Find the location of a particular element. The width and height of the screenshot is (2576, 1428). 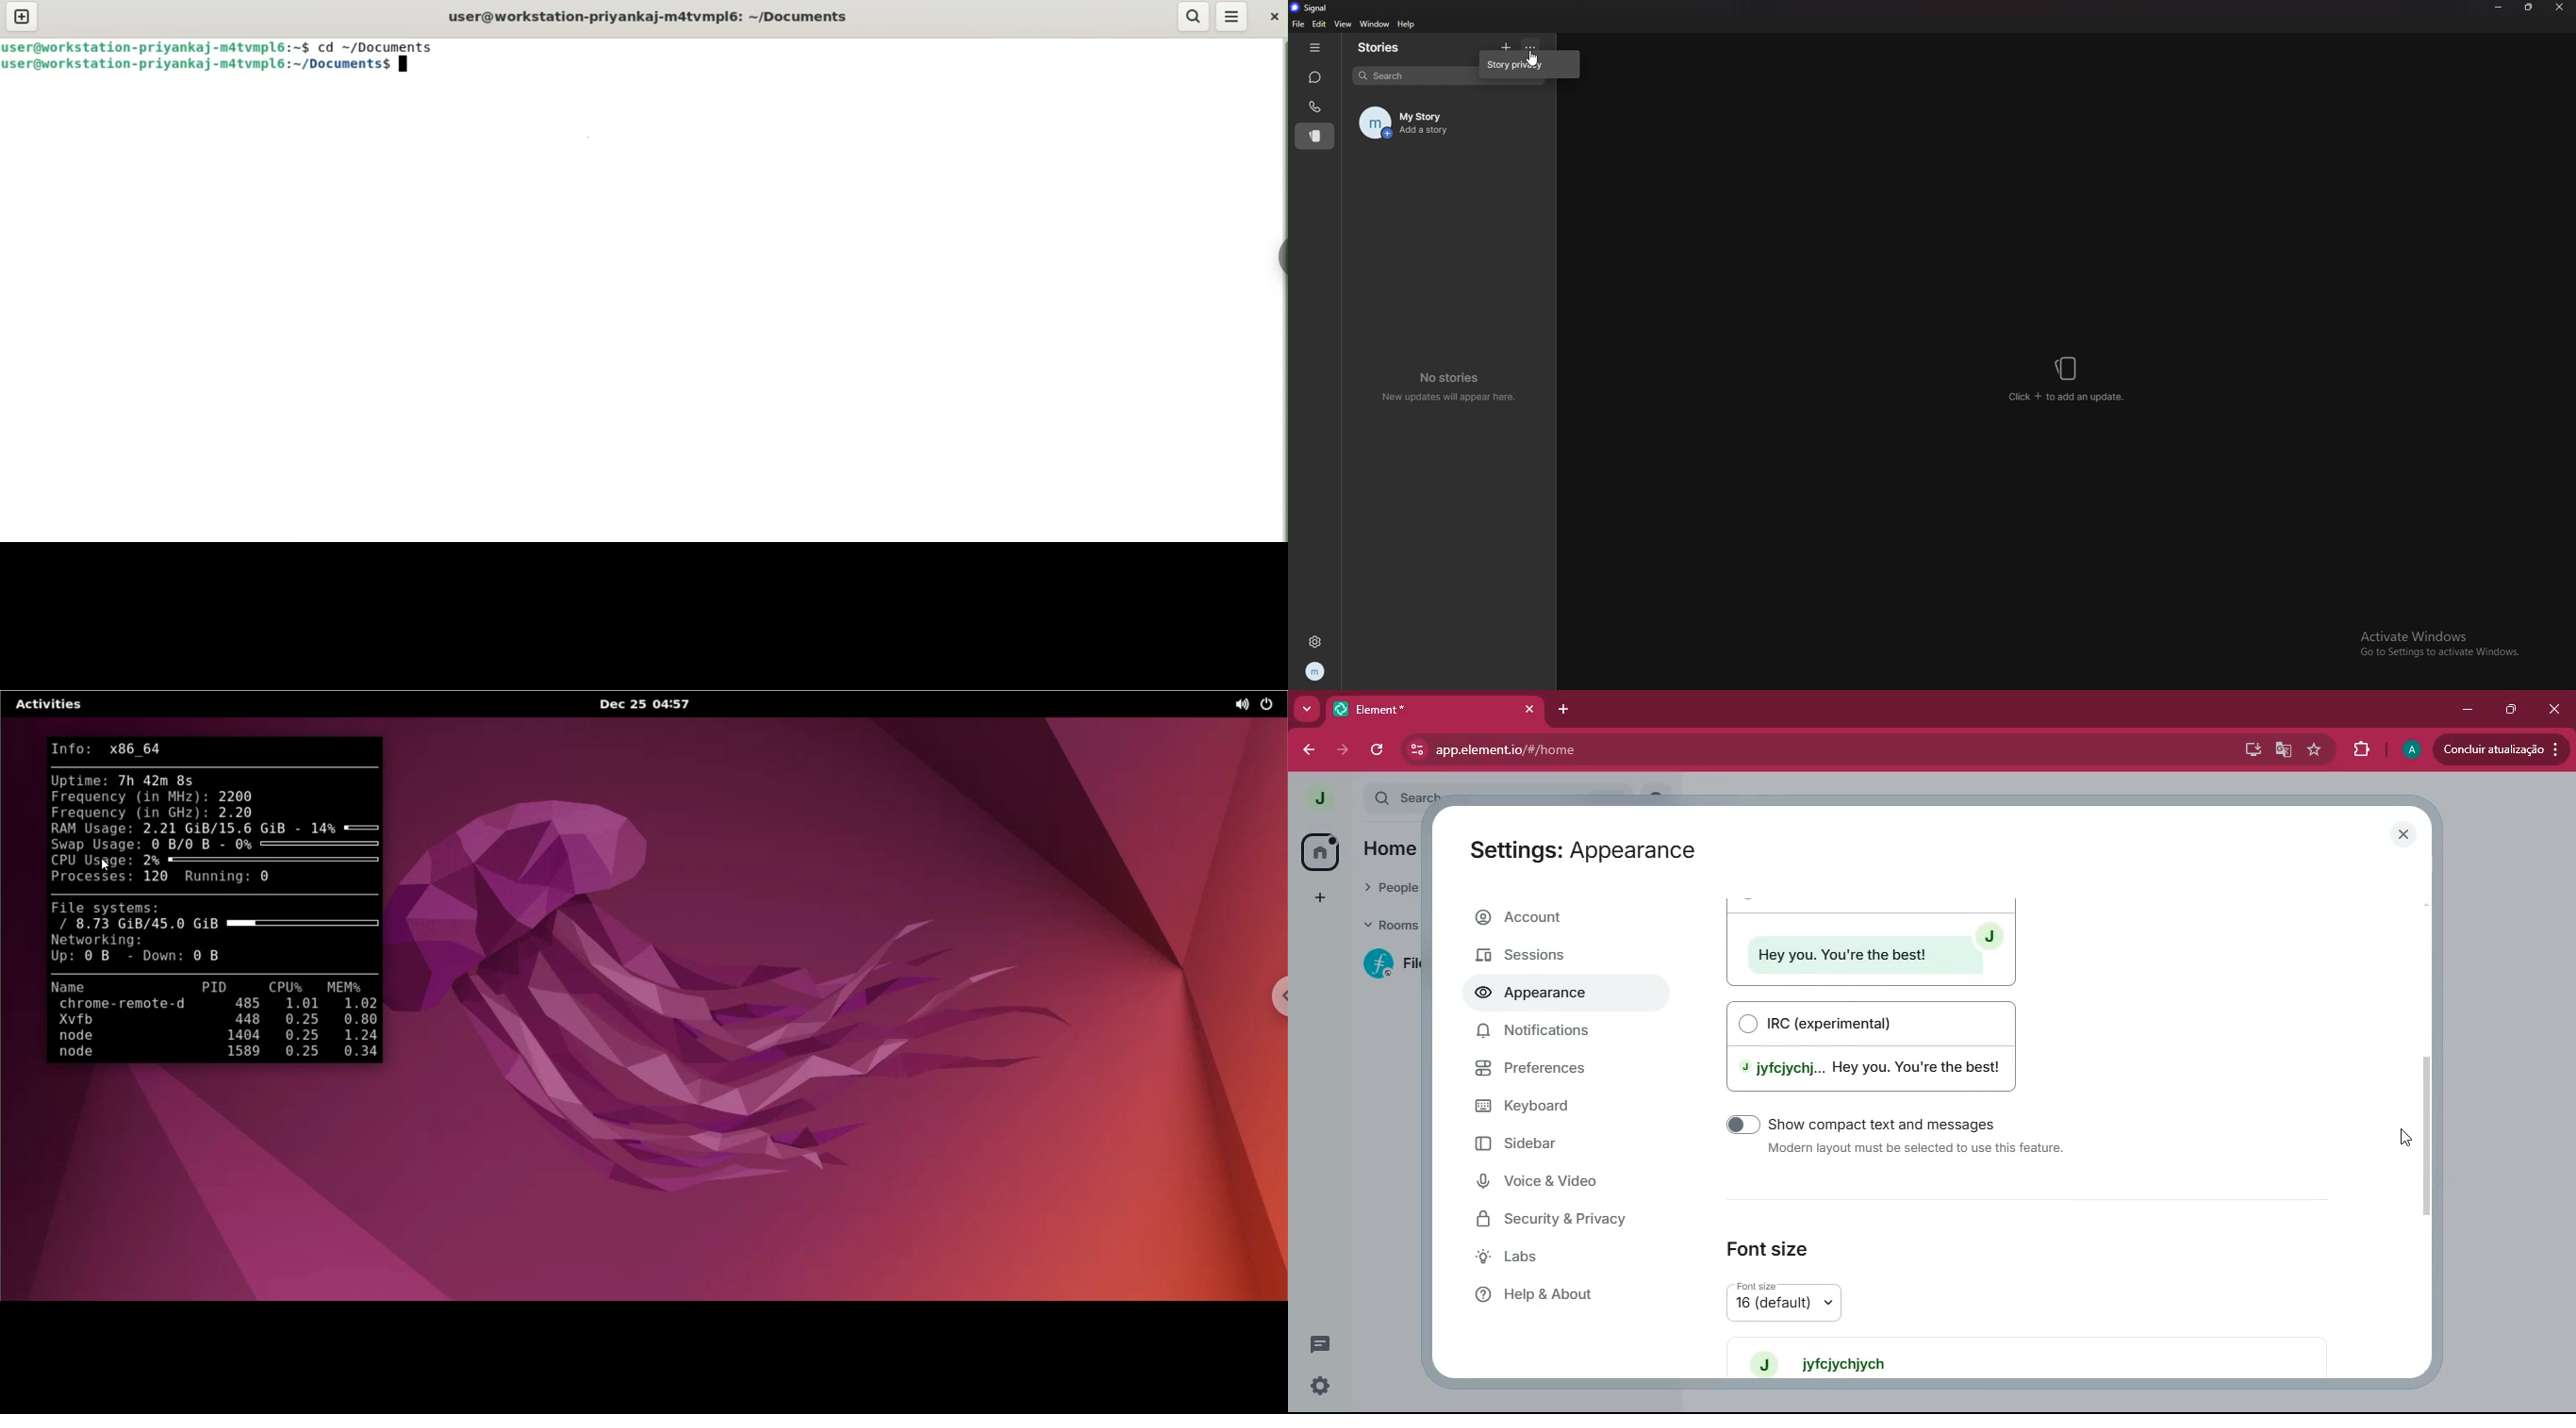

settings is located at coordinates (1316, 1387).